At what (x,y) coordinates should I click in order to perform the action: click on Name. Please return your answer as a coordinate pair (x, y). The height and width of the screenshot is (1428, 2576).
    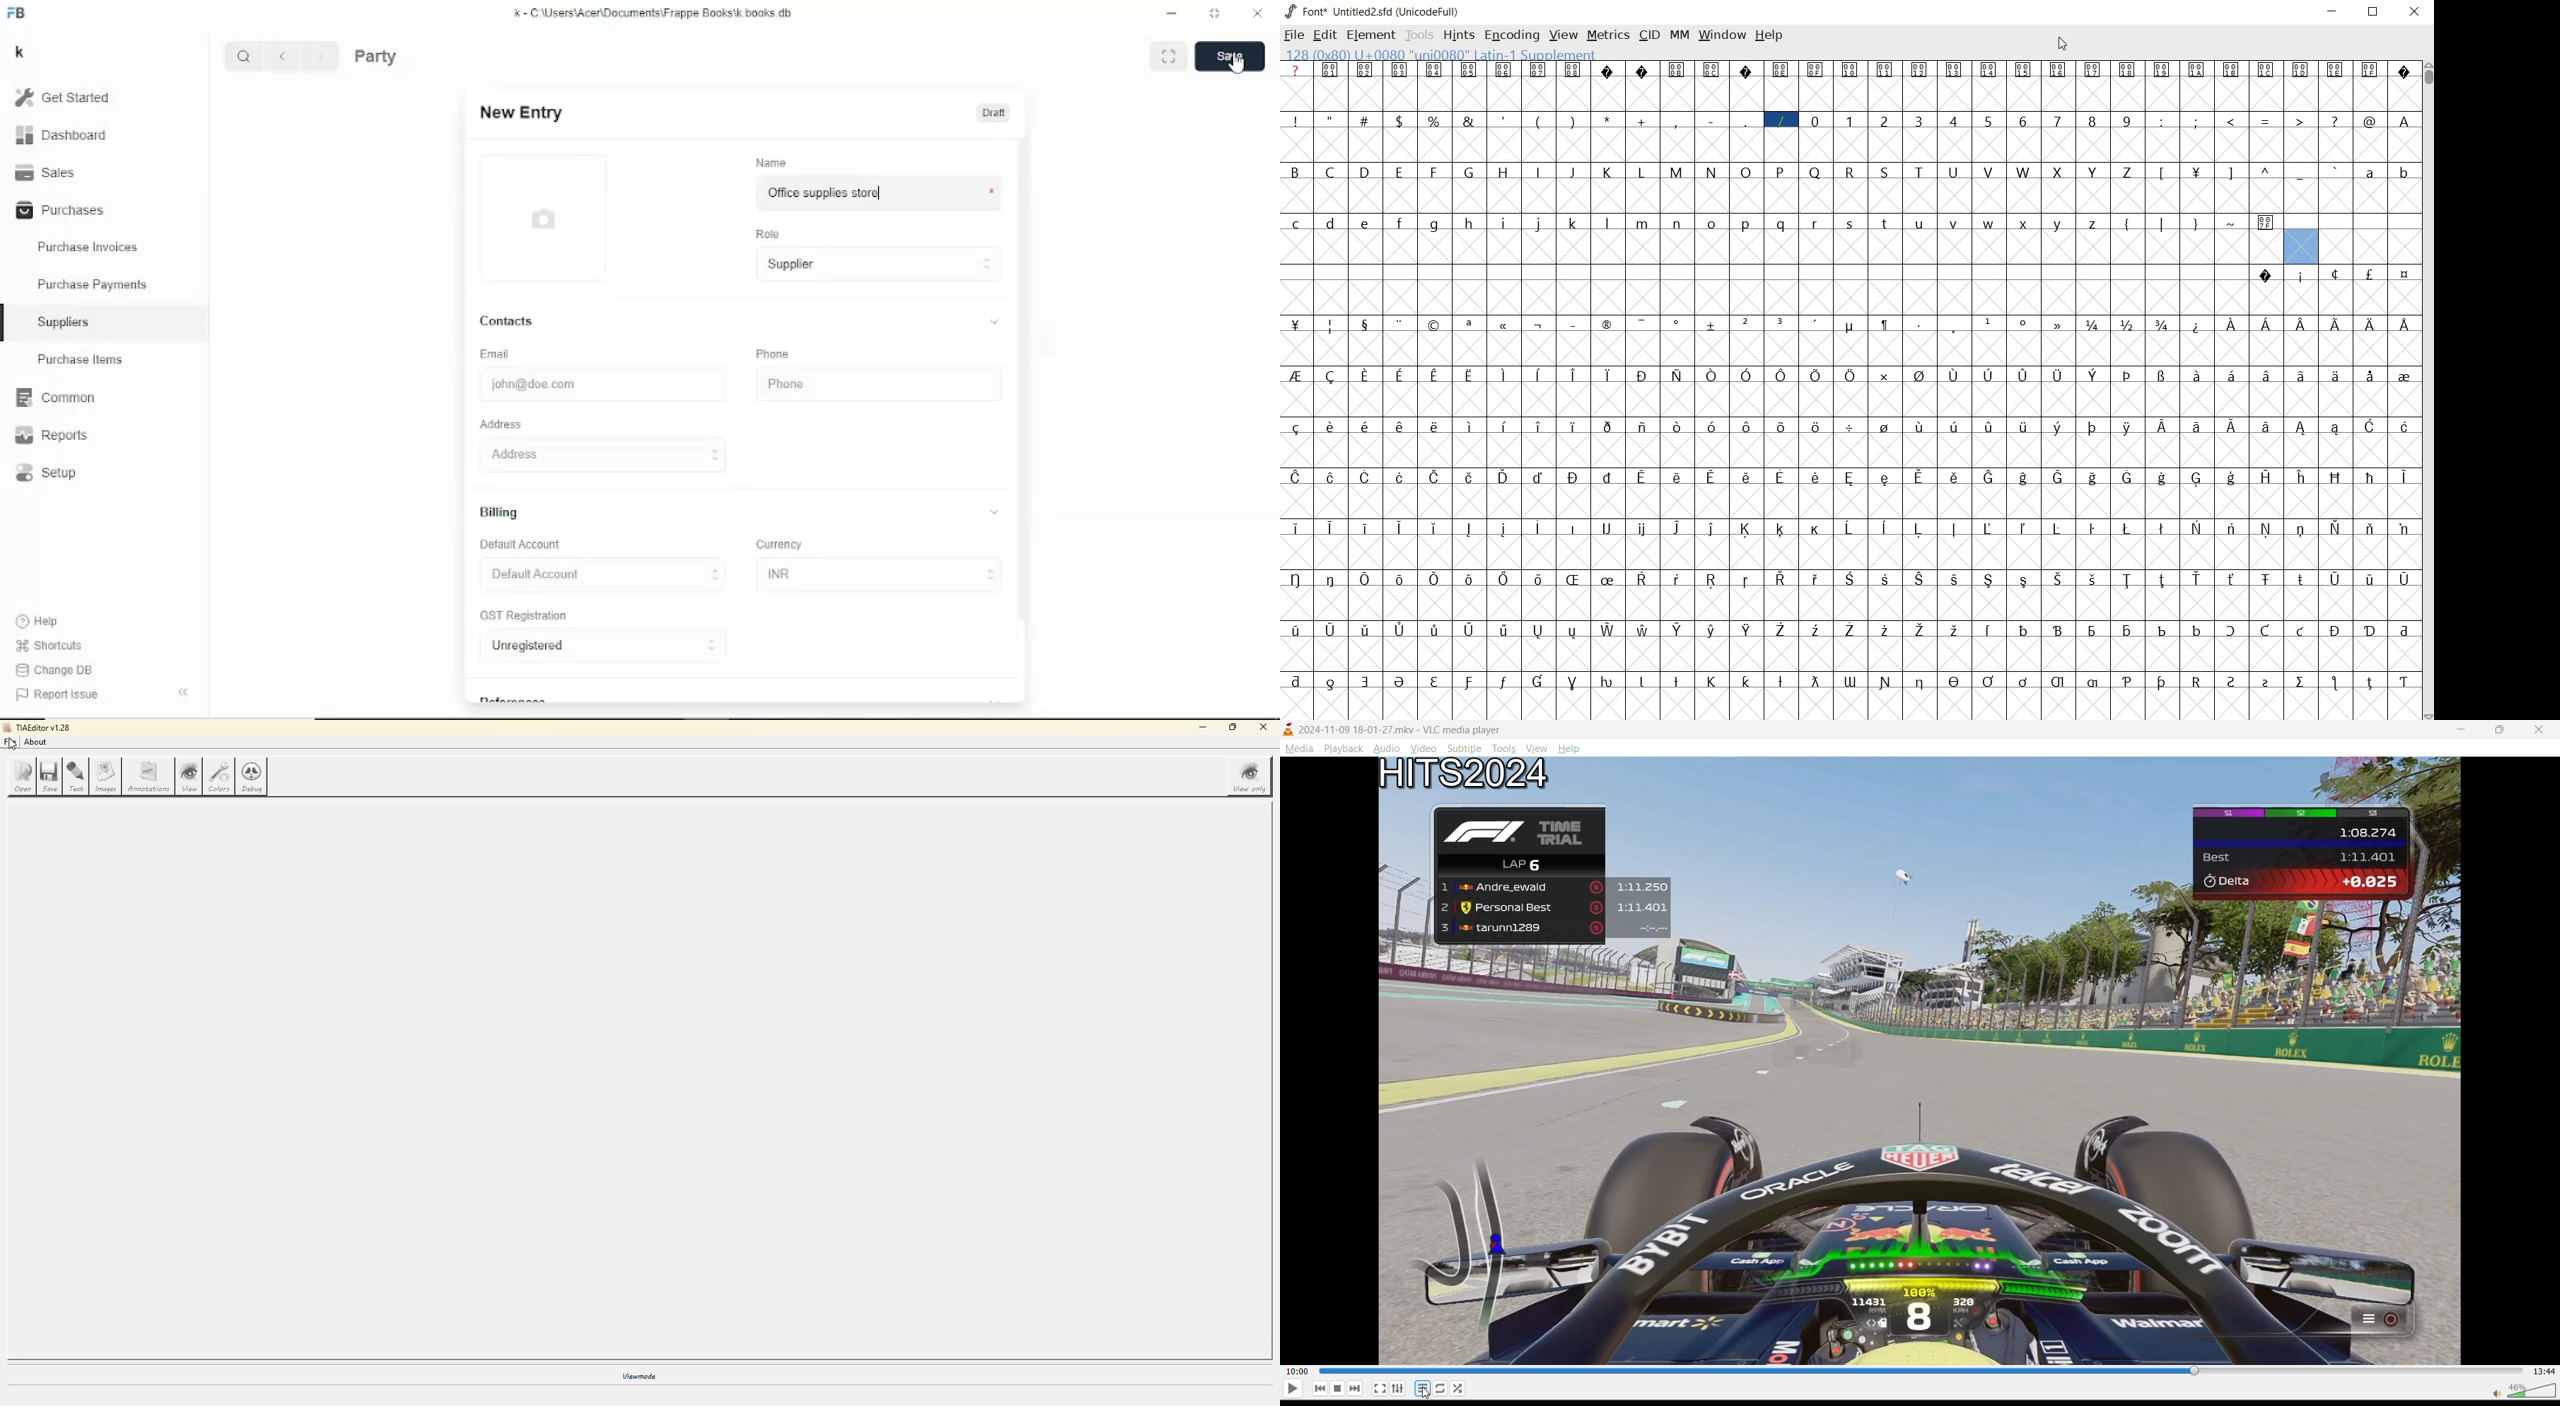
    Looking at the image, I should click on (771, 161).